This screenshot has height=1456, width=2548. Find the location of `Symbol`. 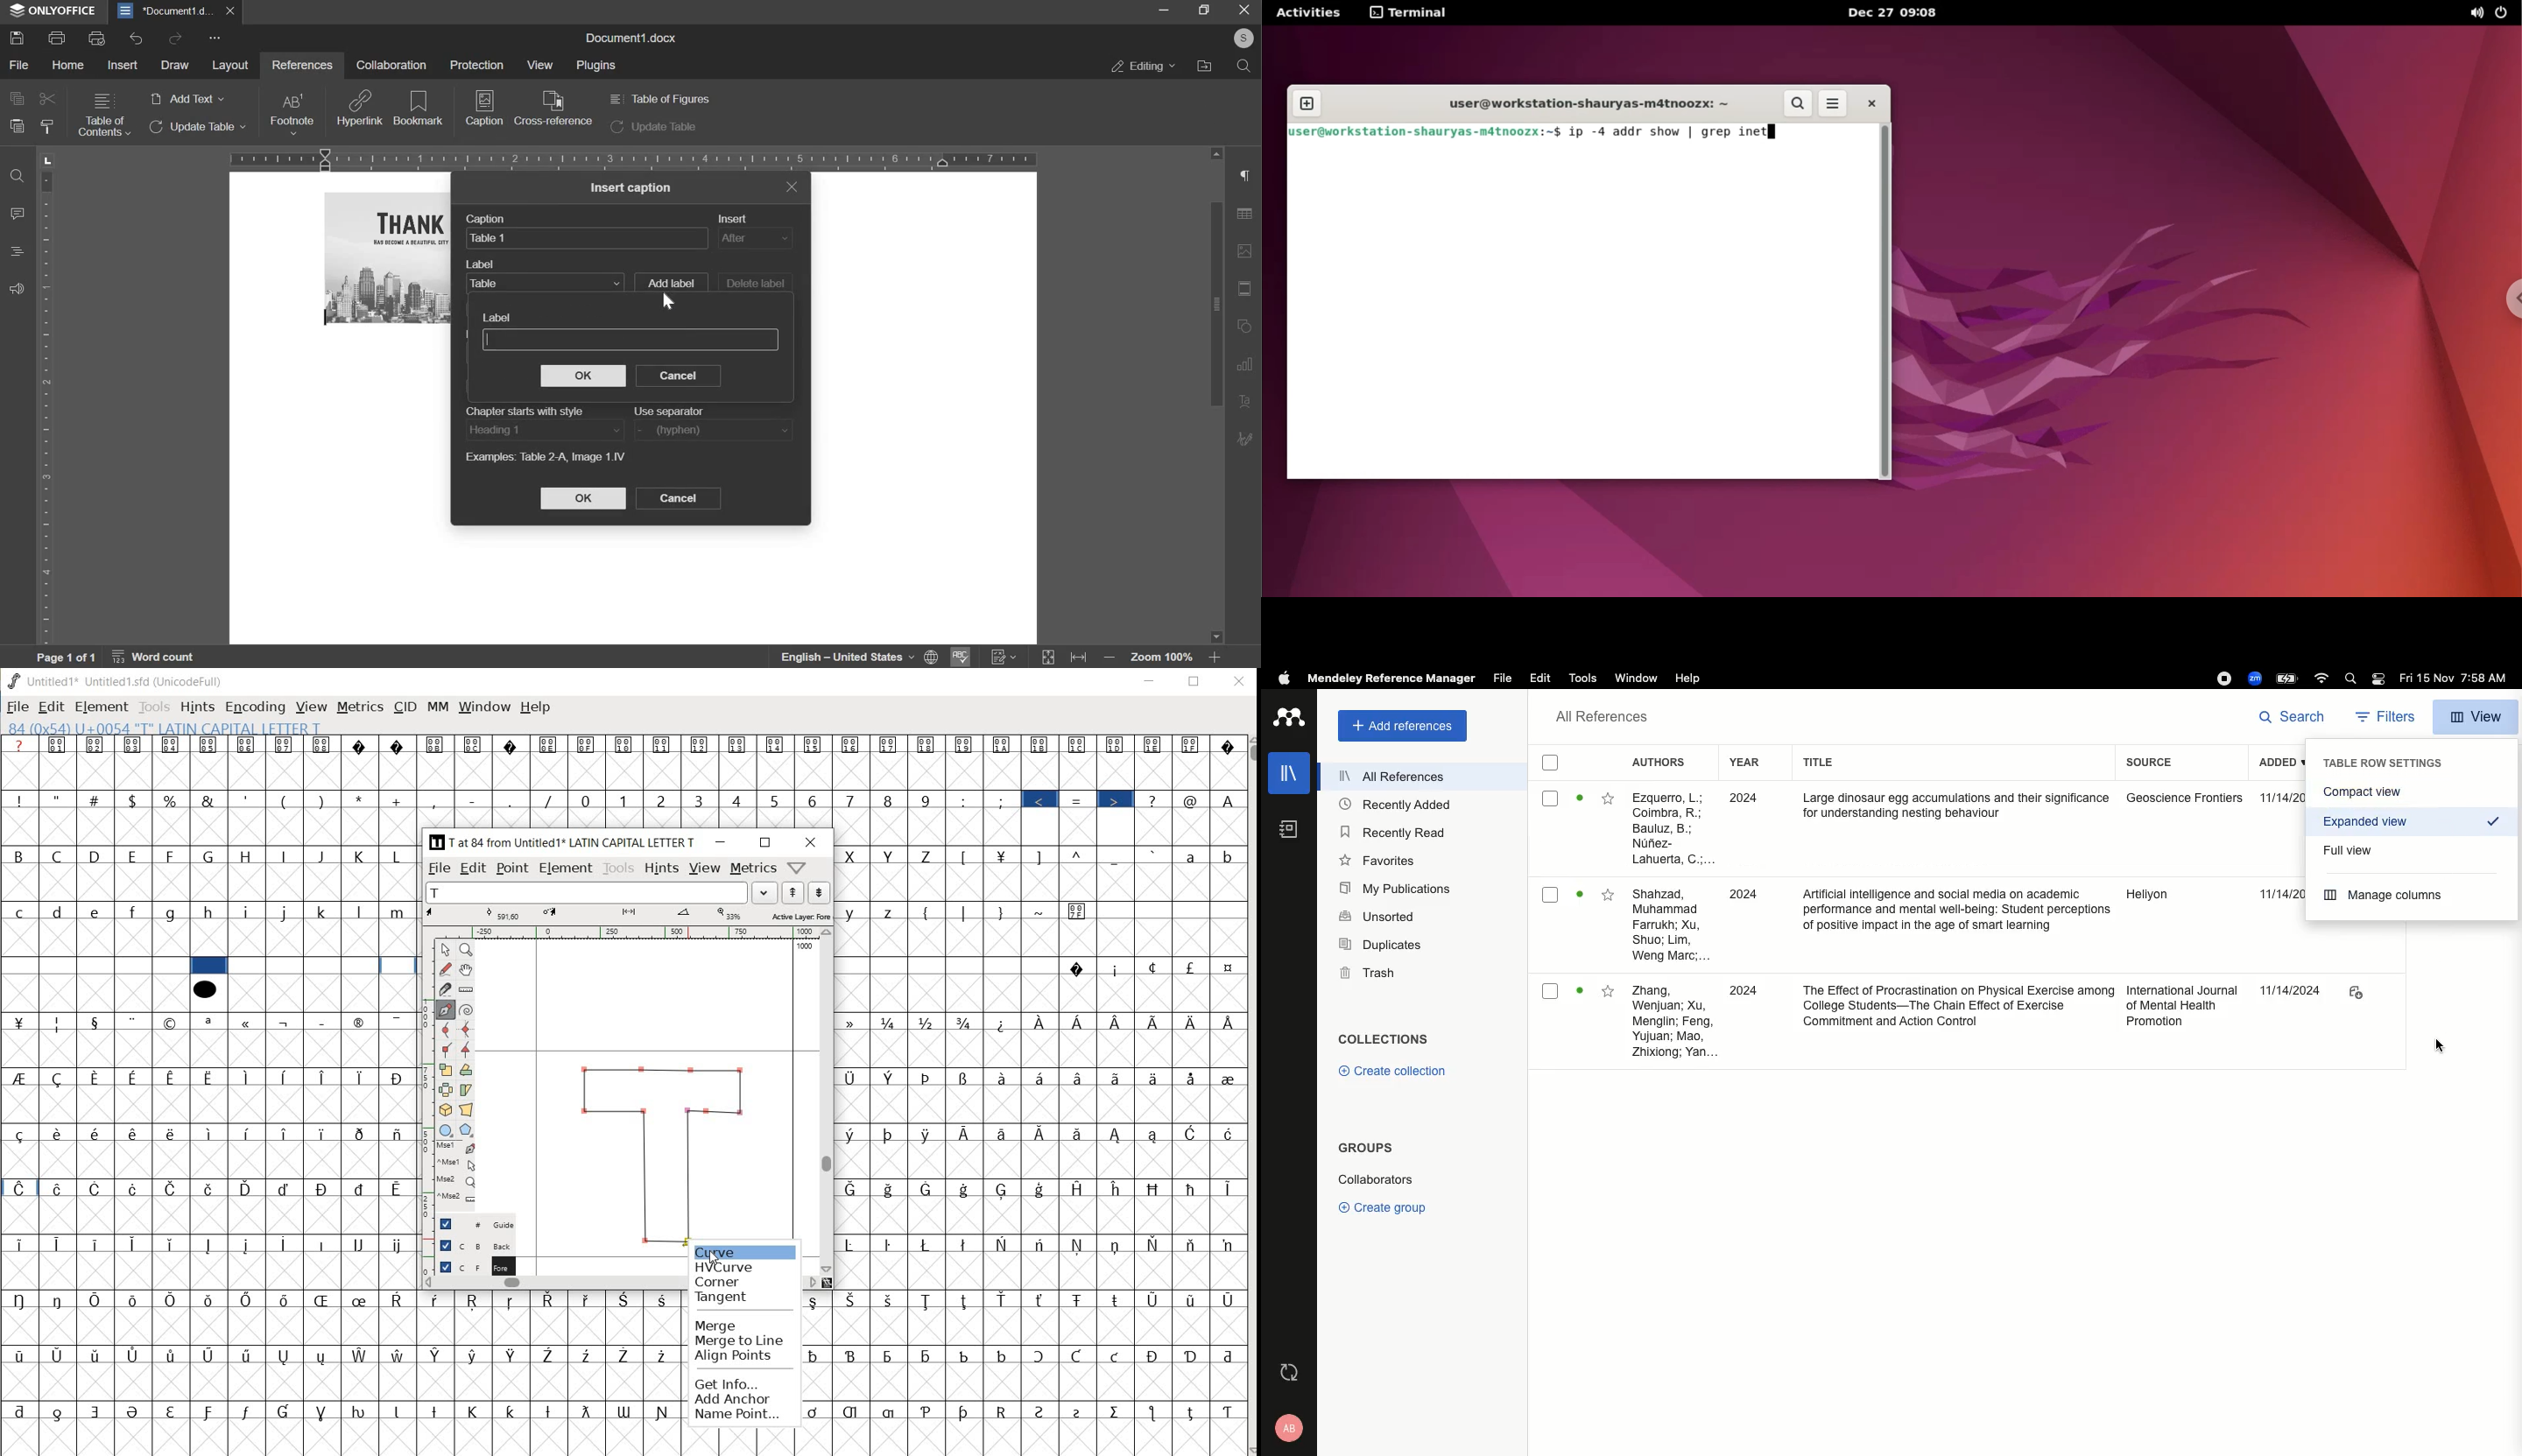

Symbol is located at coordinates (1117, 1245).